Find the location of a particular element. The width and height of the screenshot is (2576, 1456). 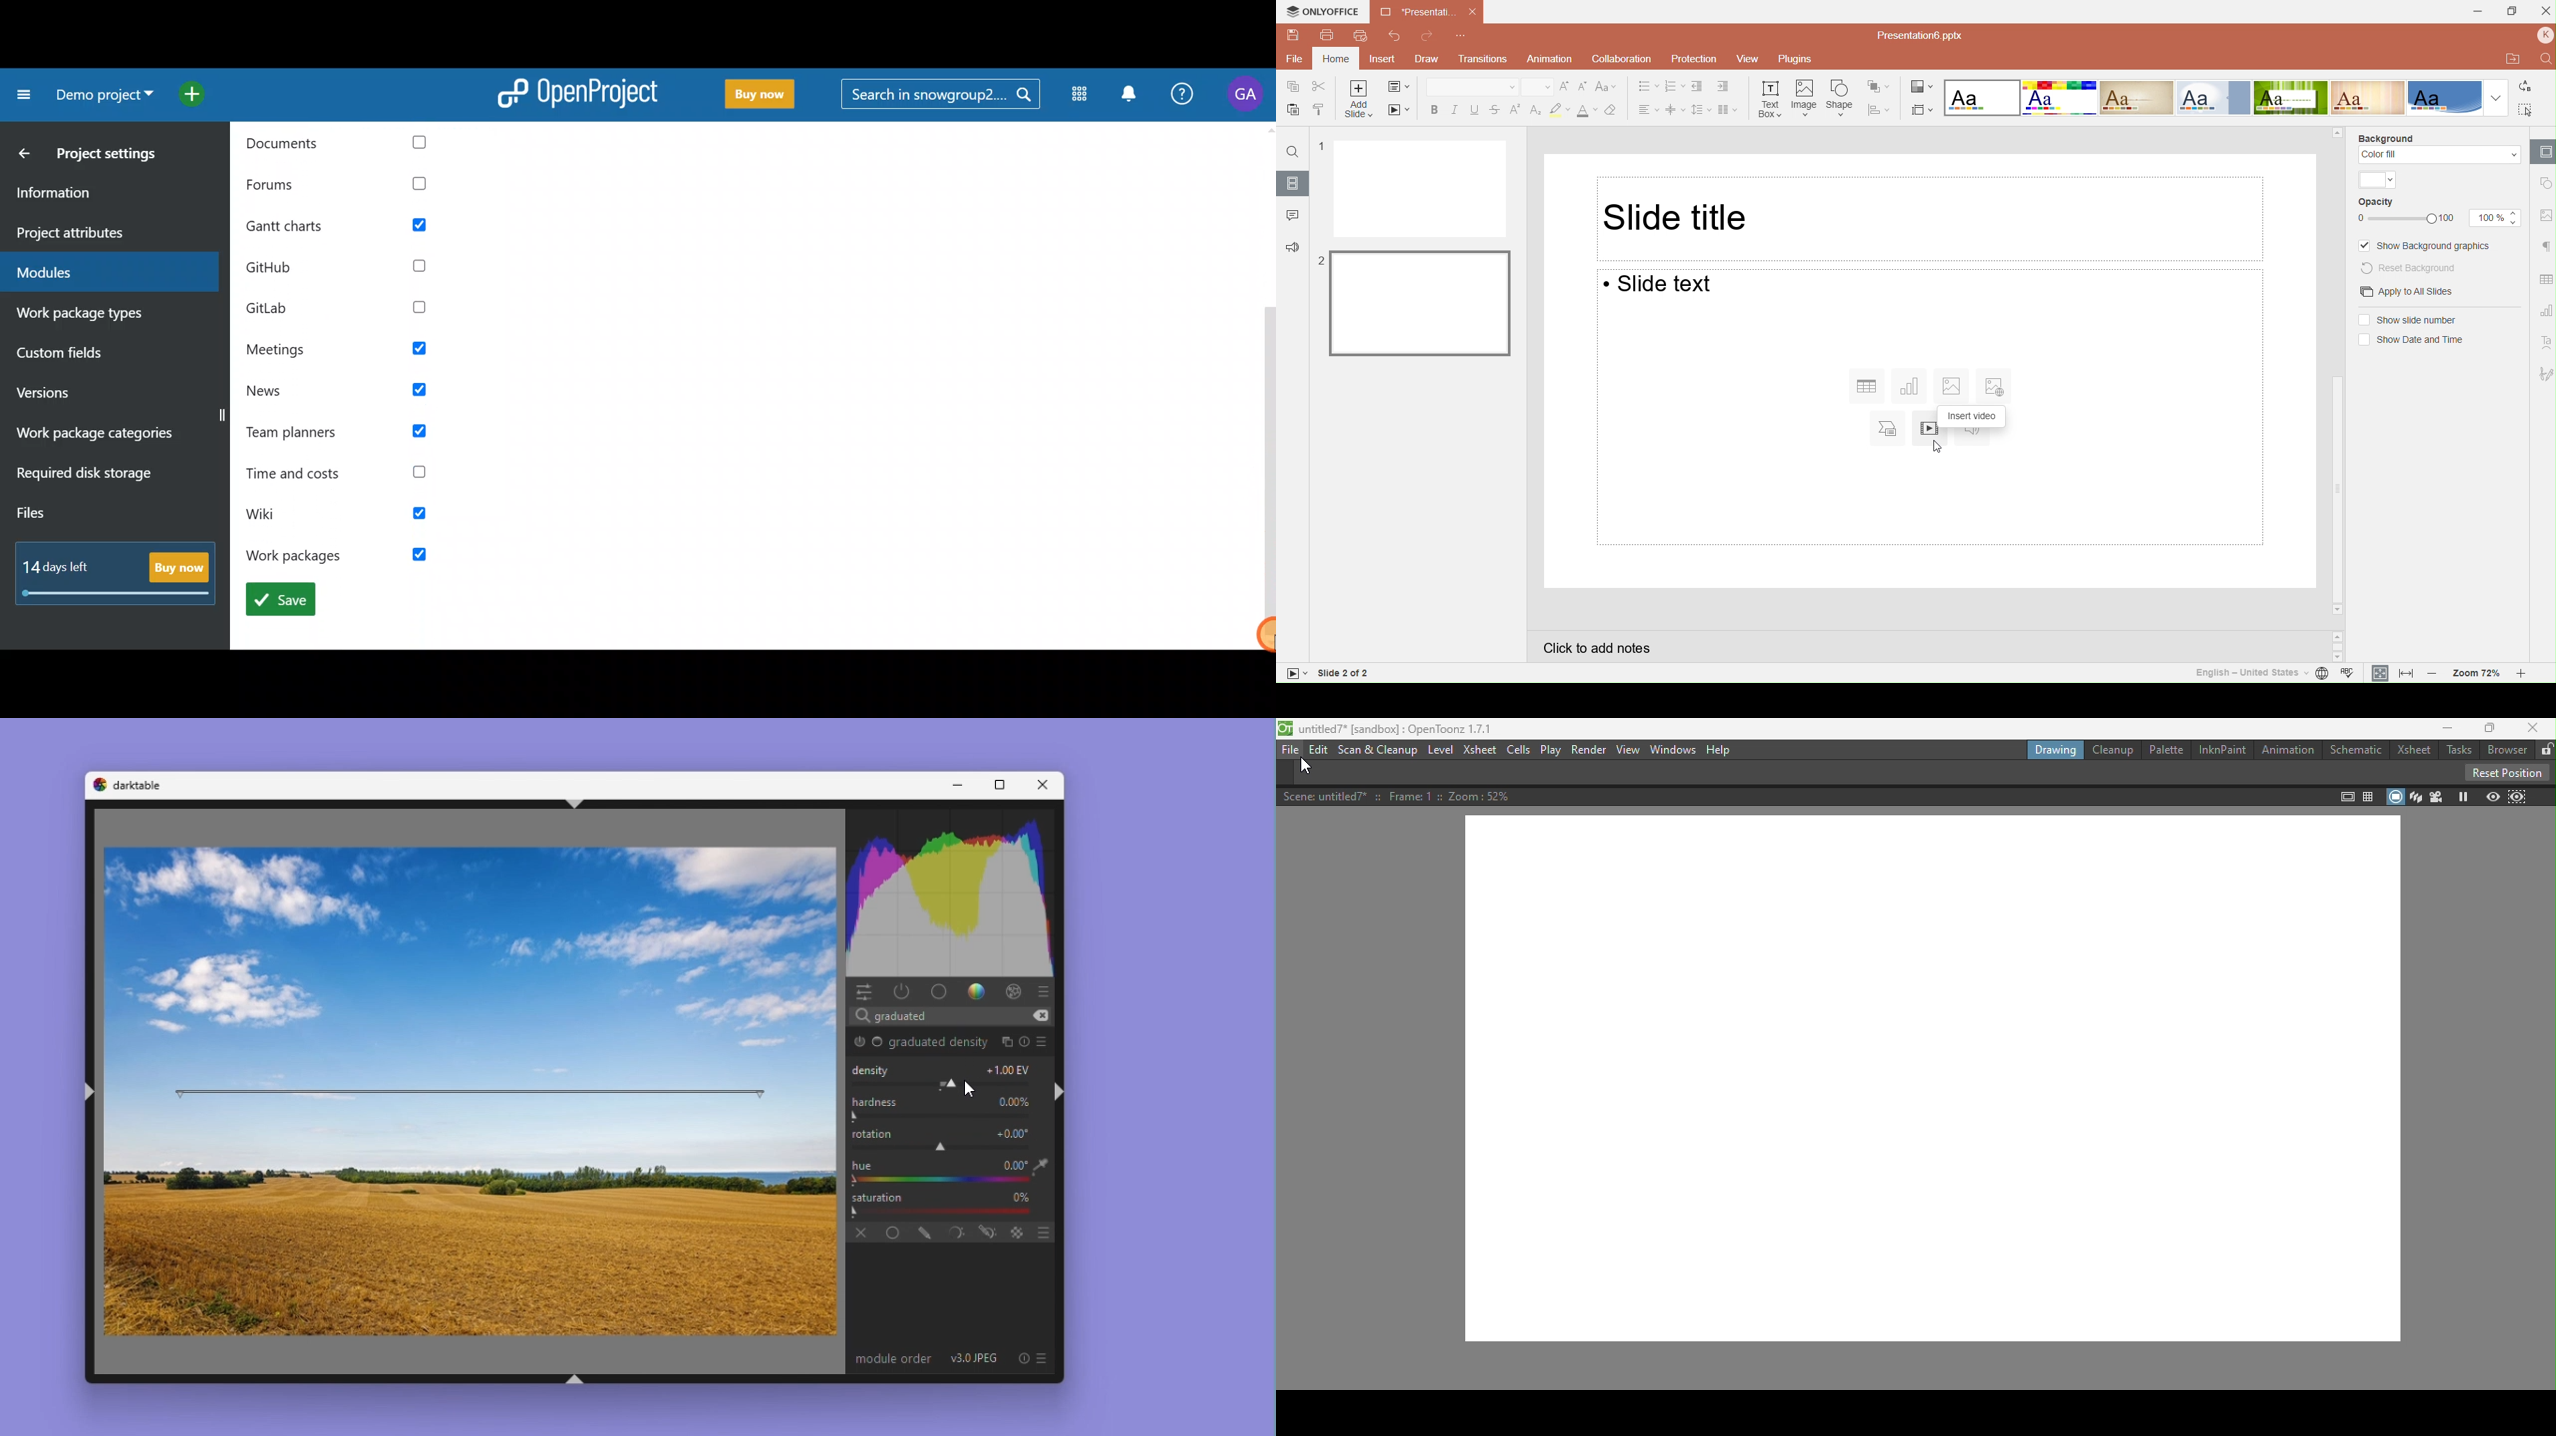

shift+ctrl+l is located at coordinates (93, 1095).